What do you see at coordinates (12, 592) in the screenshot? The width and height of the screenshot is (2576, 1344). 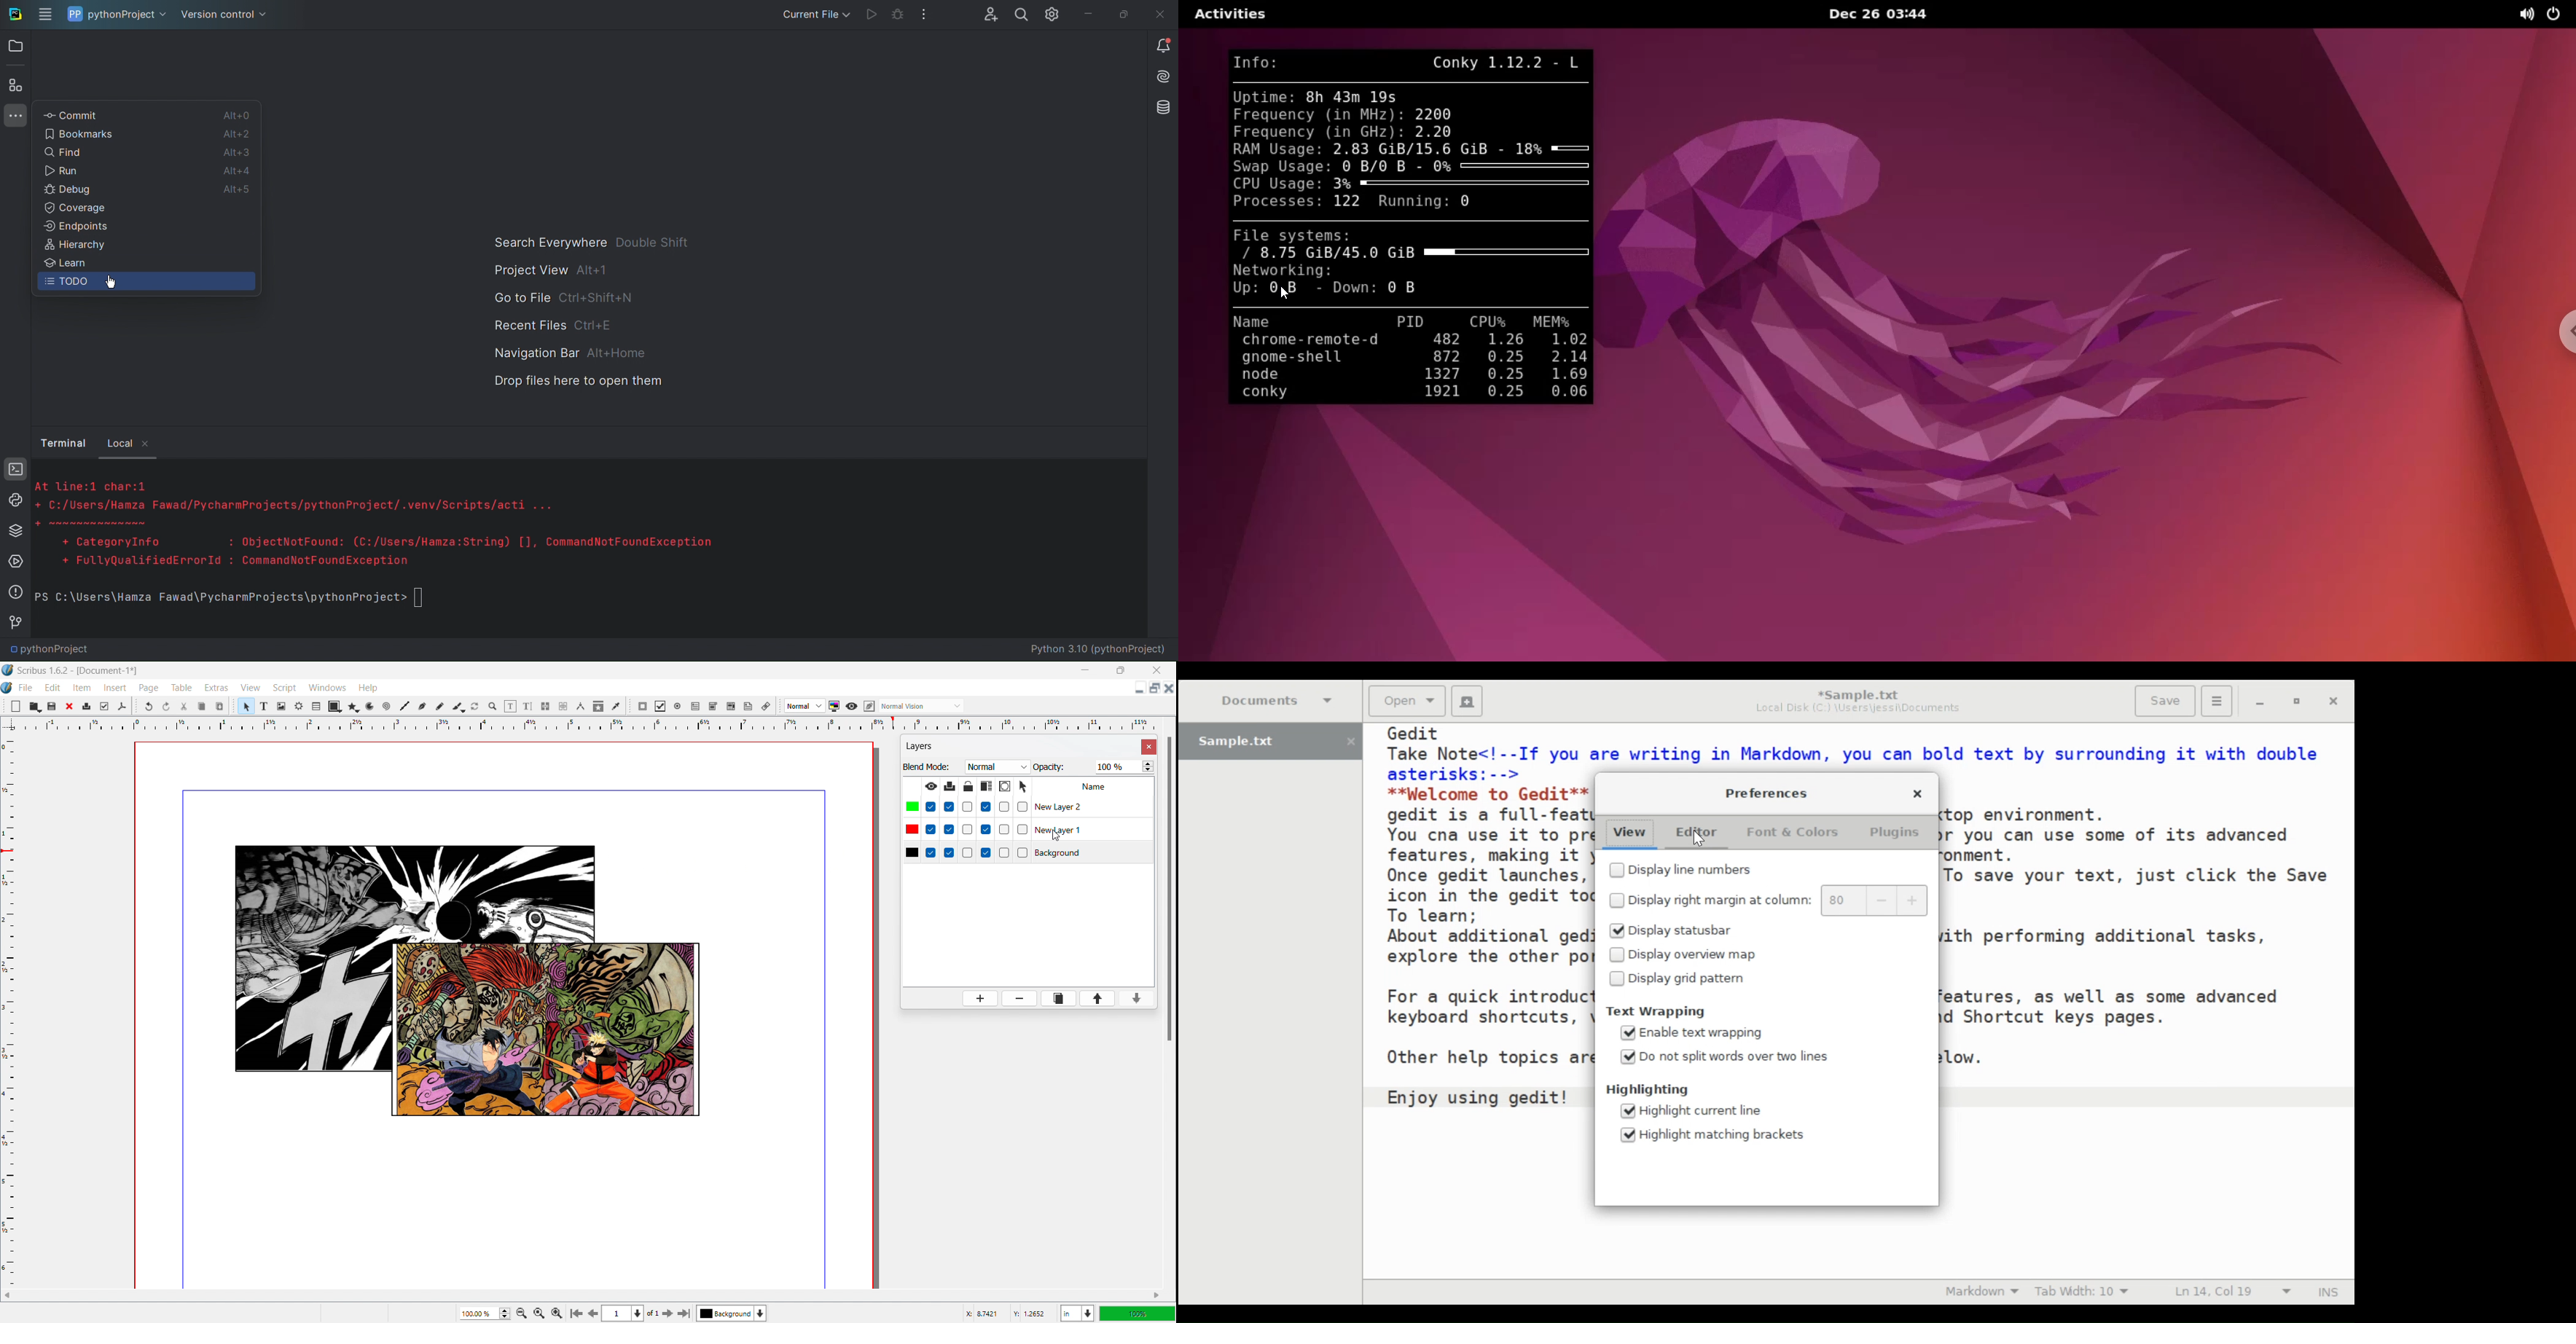 I see `Problems` at bounding box center [12, 592].